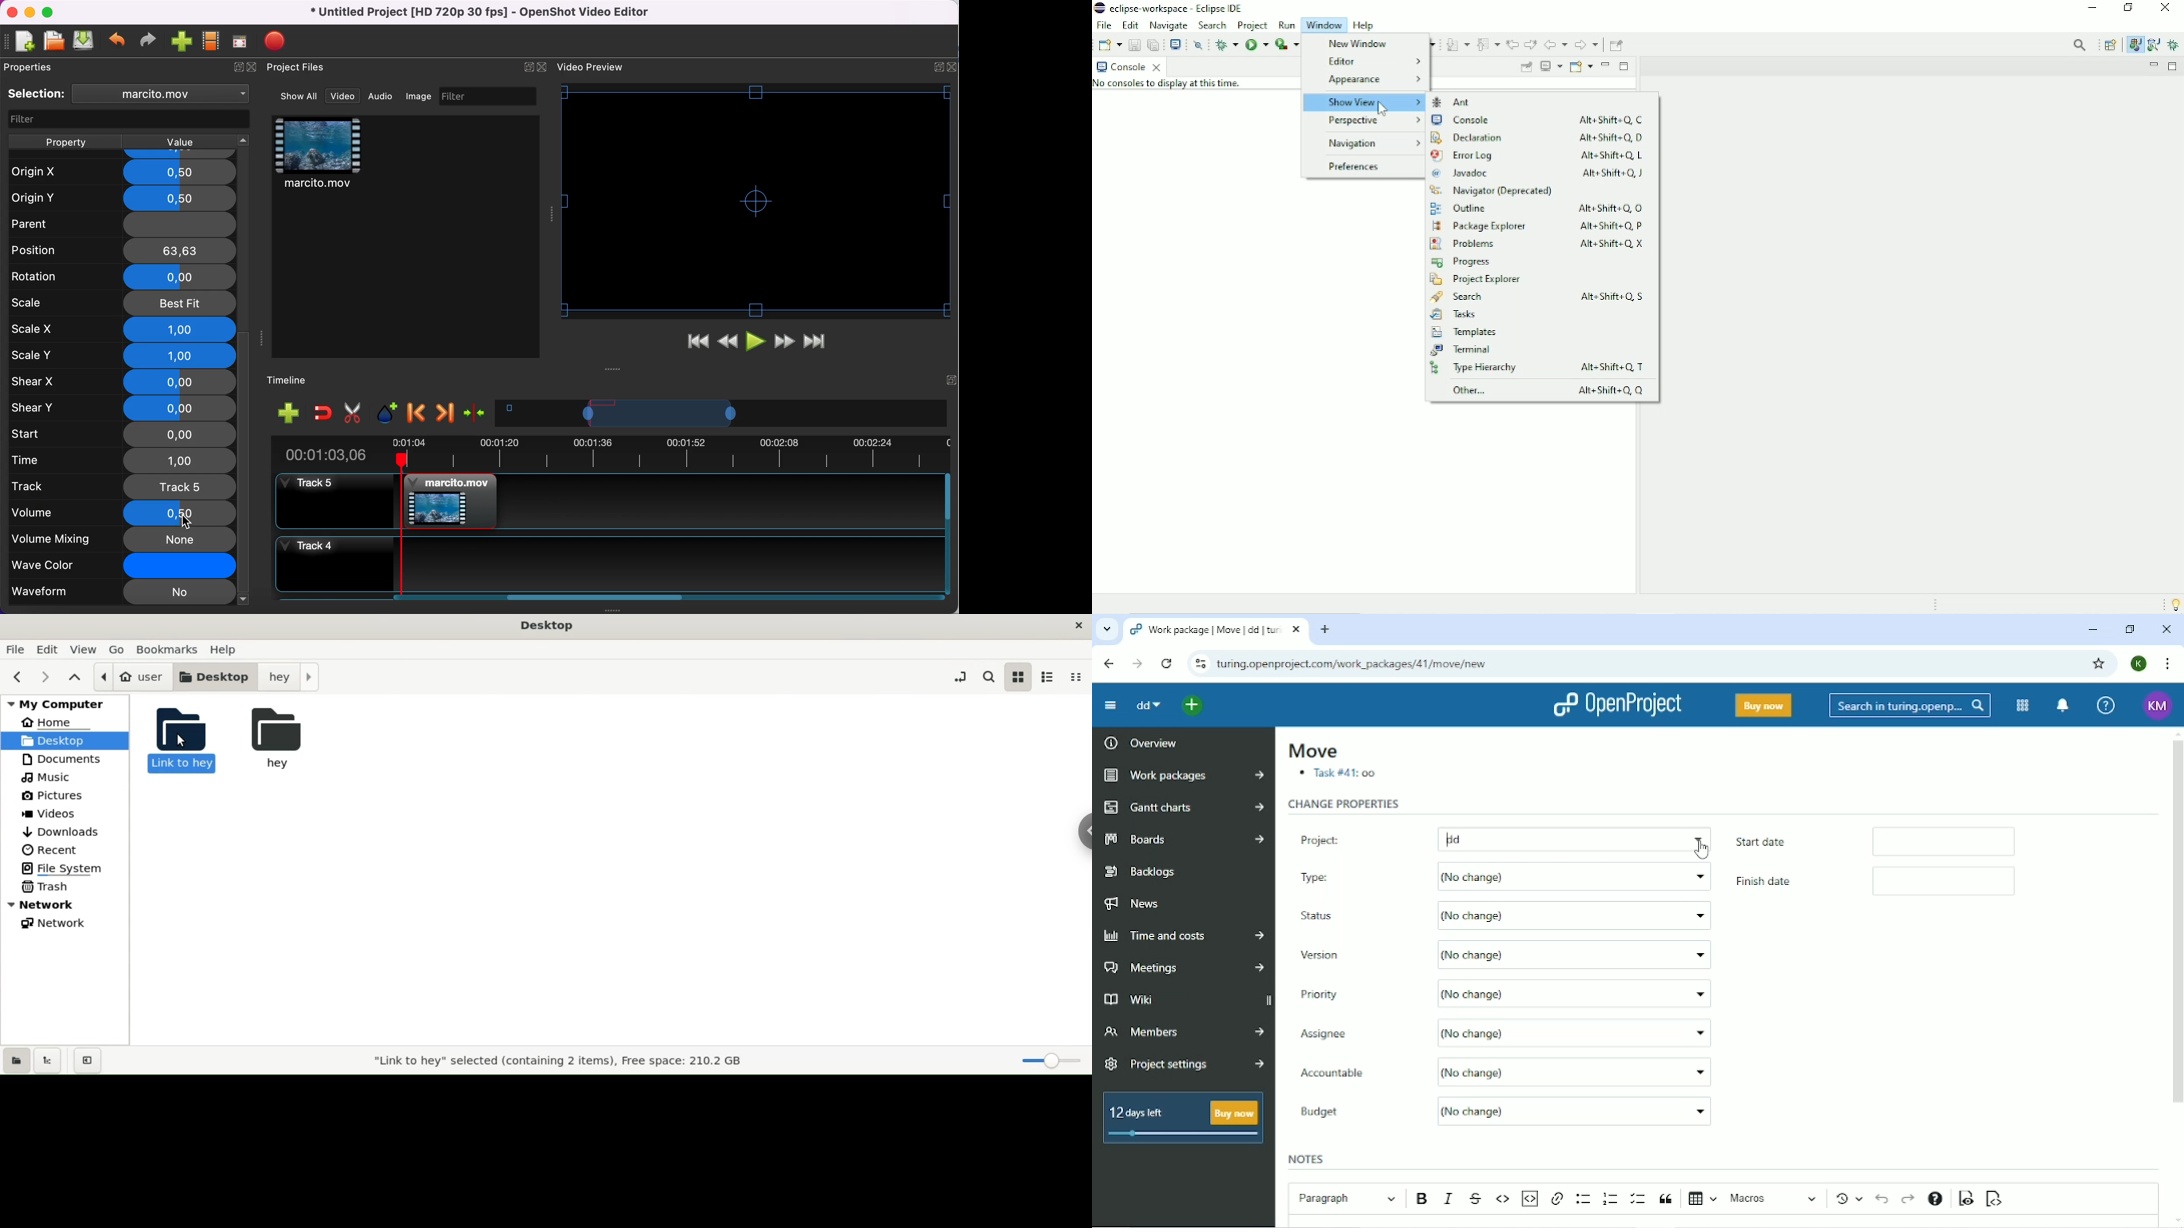 The width and height of the screenshot is (2184, 1232). Describe the element at coordinates (2060, 705) in the screenshot. I see `To notification center` at that location.